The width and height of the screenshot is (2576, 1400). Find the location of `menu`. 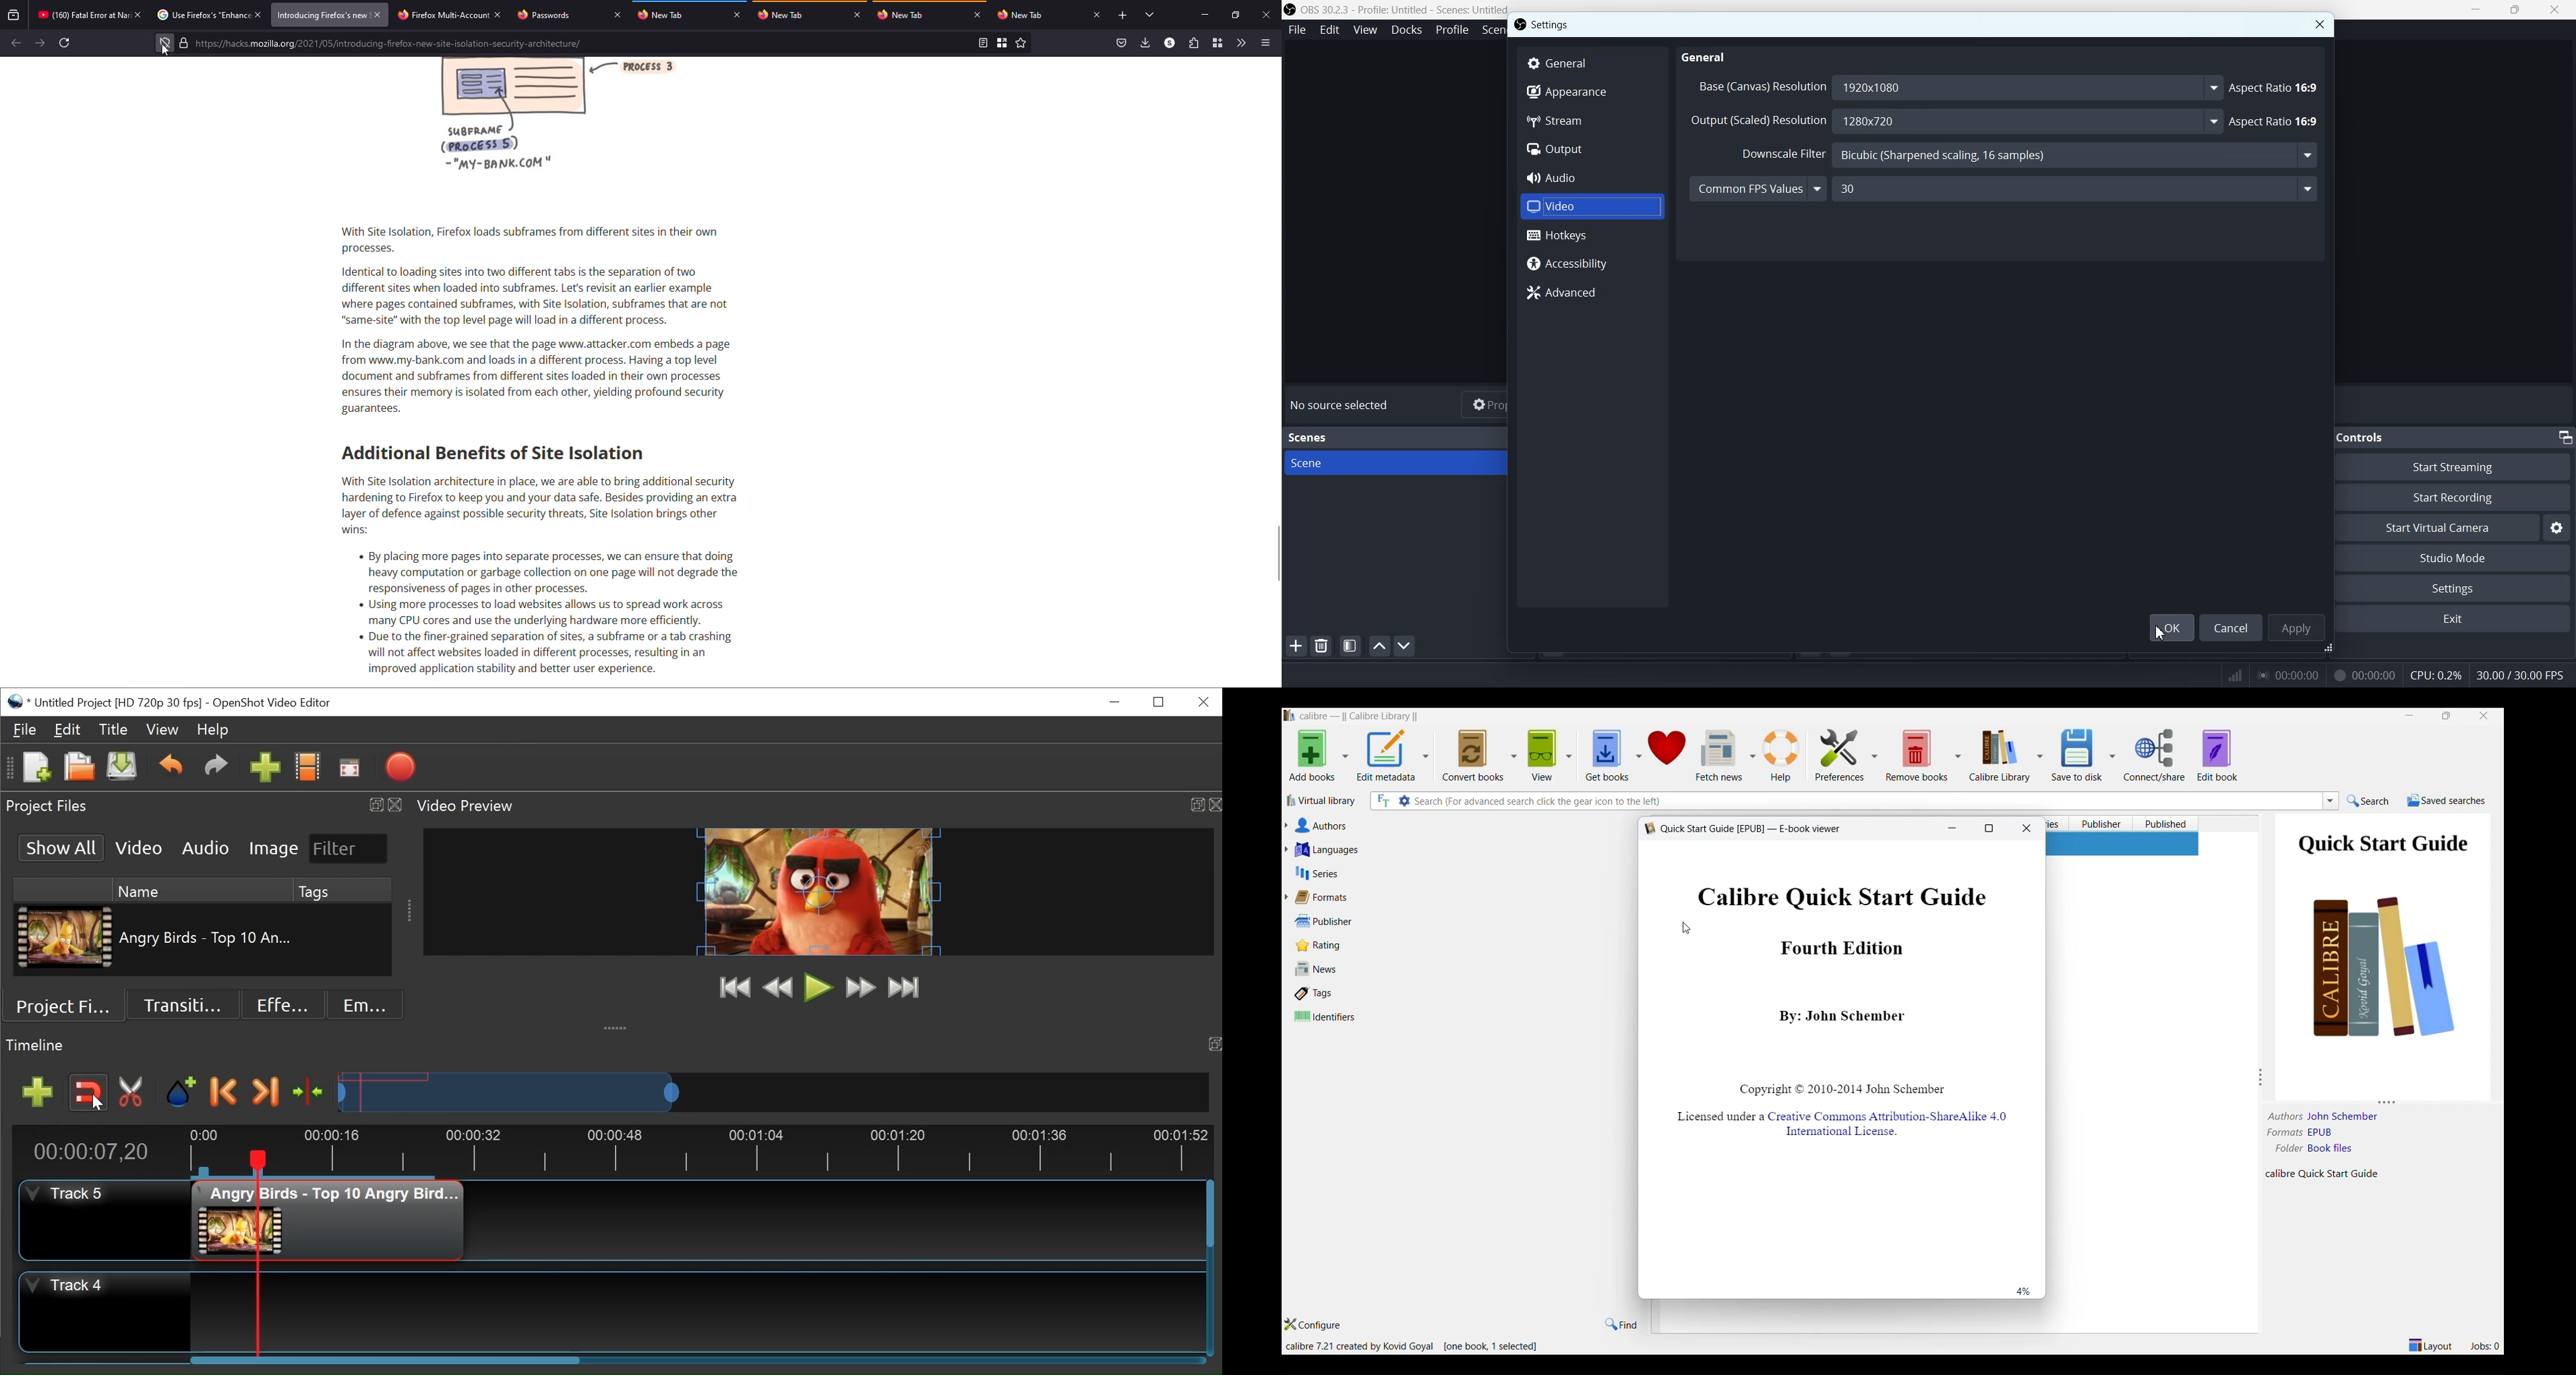

menu is located at coordinates (1266, 42).